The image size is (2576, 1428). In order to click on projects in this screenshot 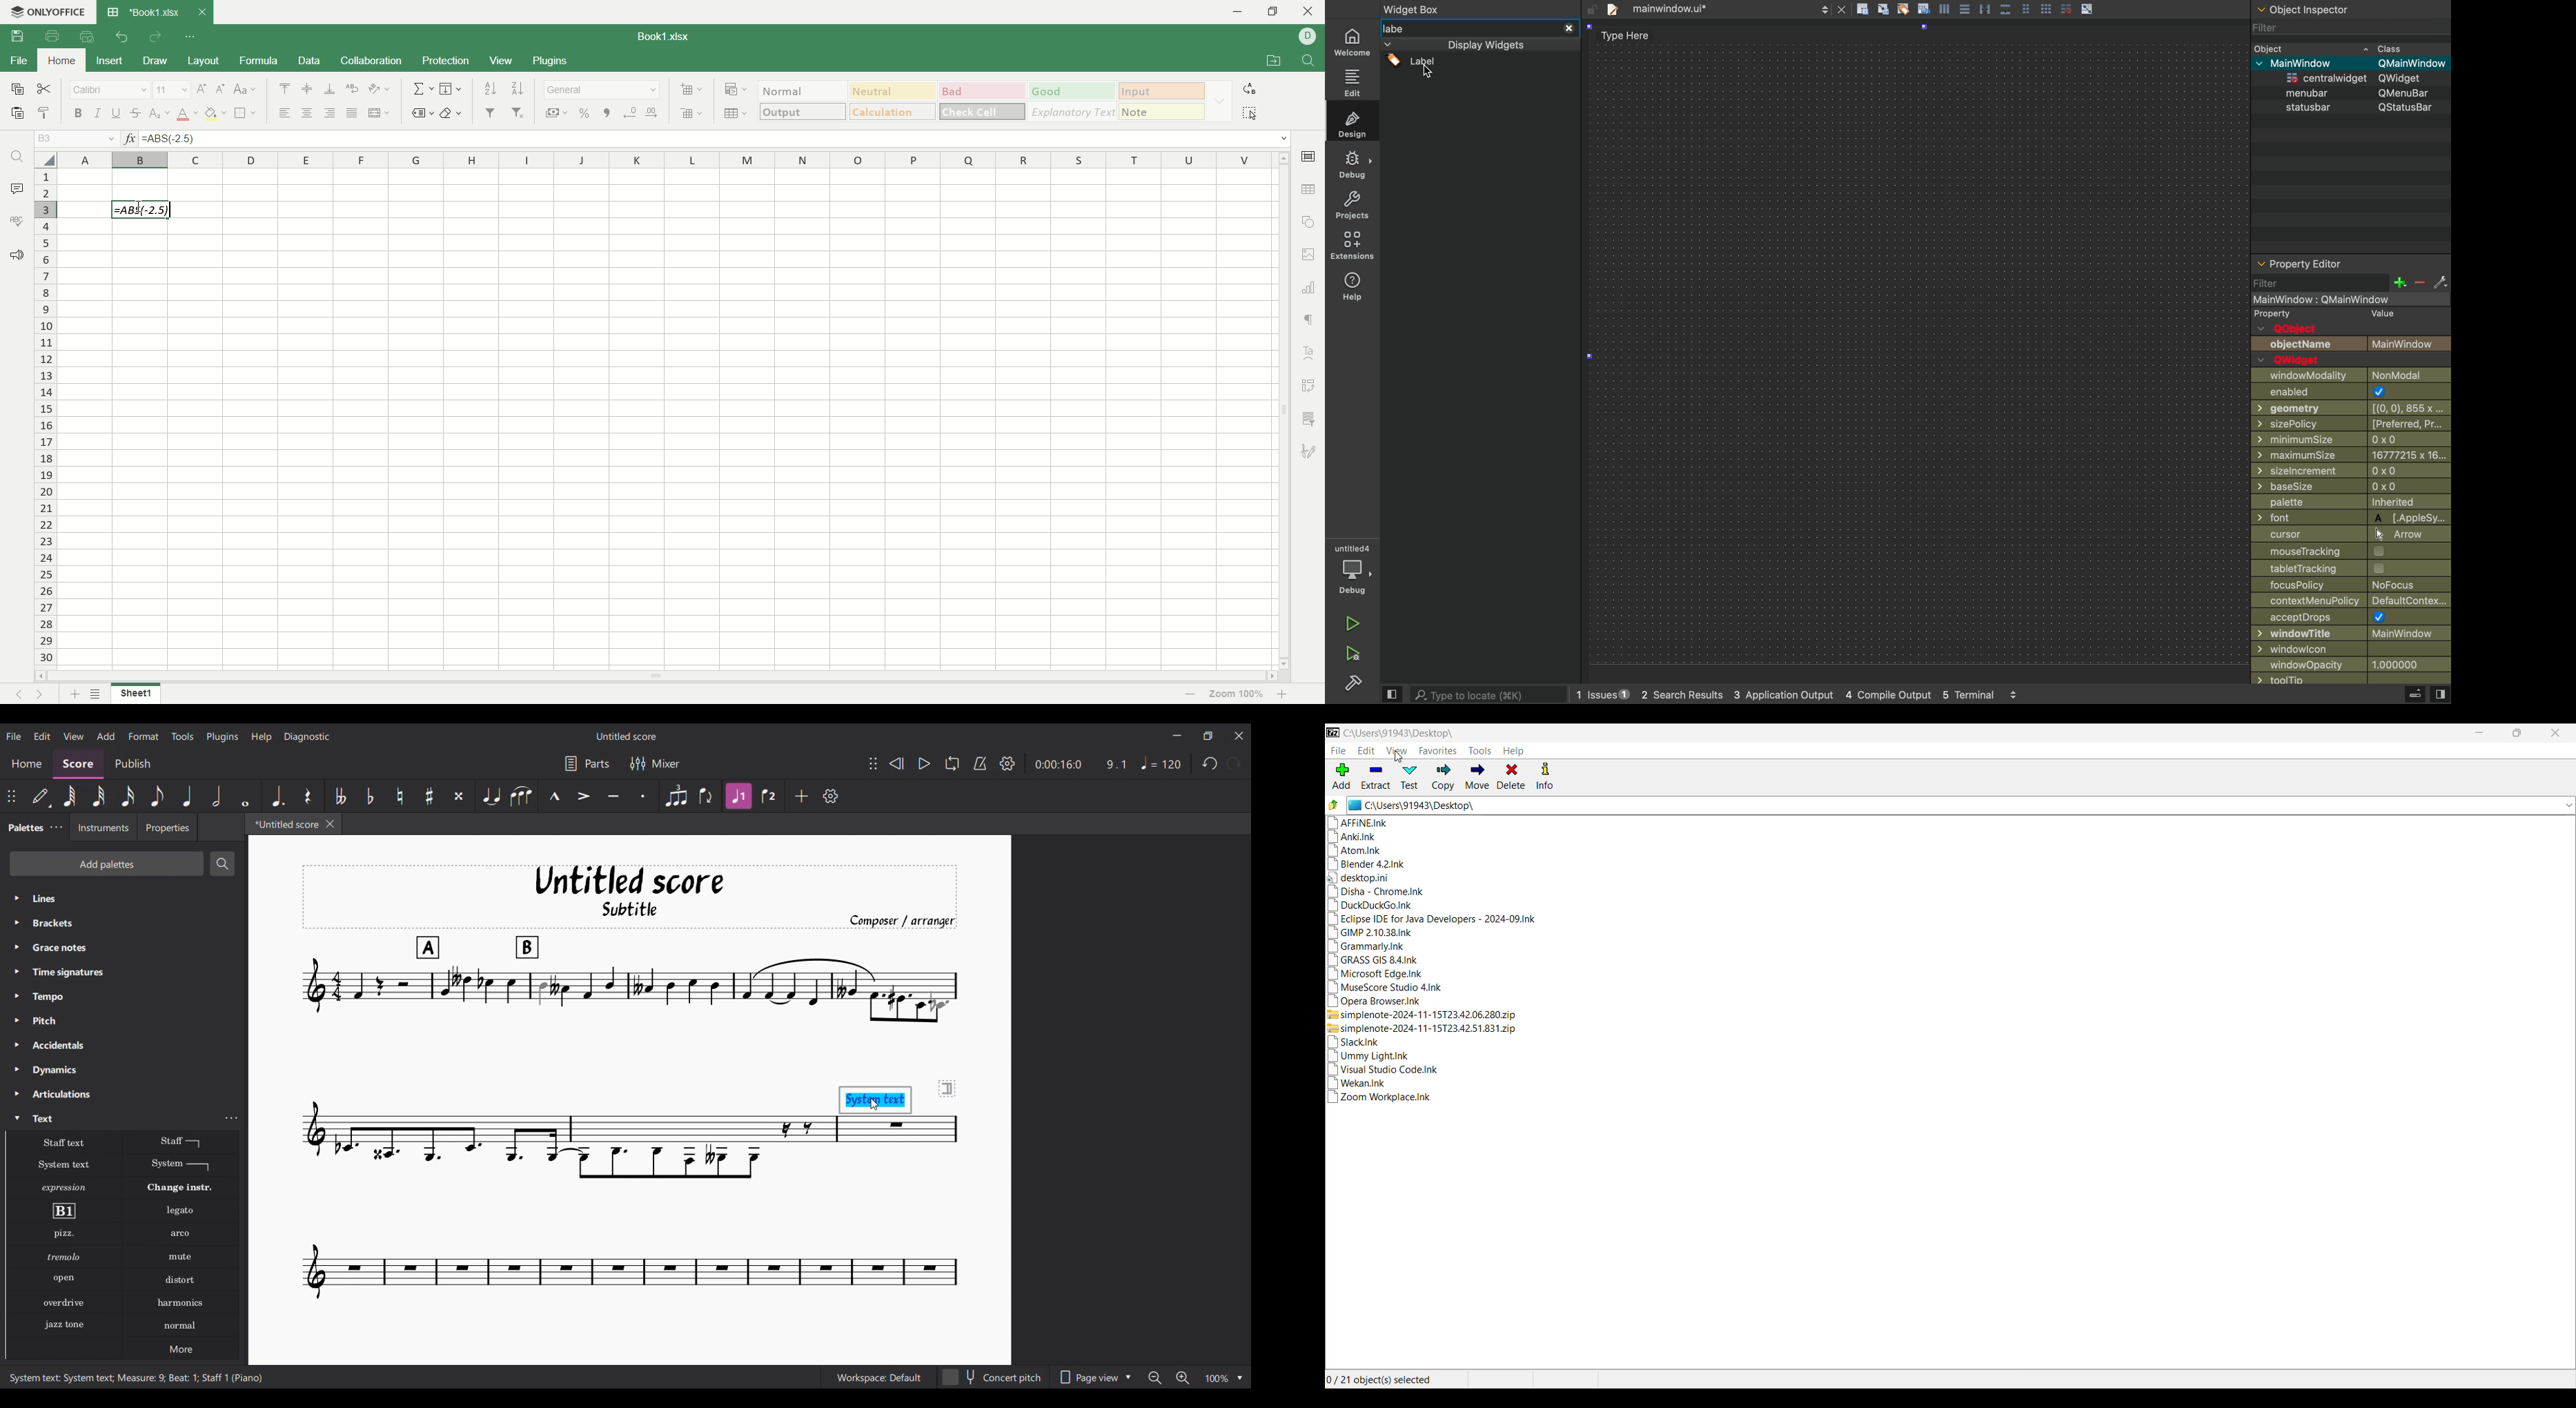, I will do `click(1351, 206)`.